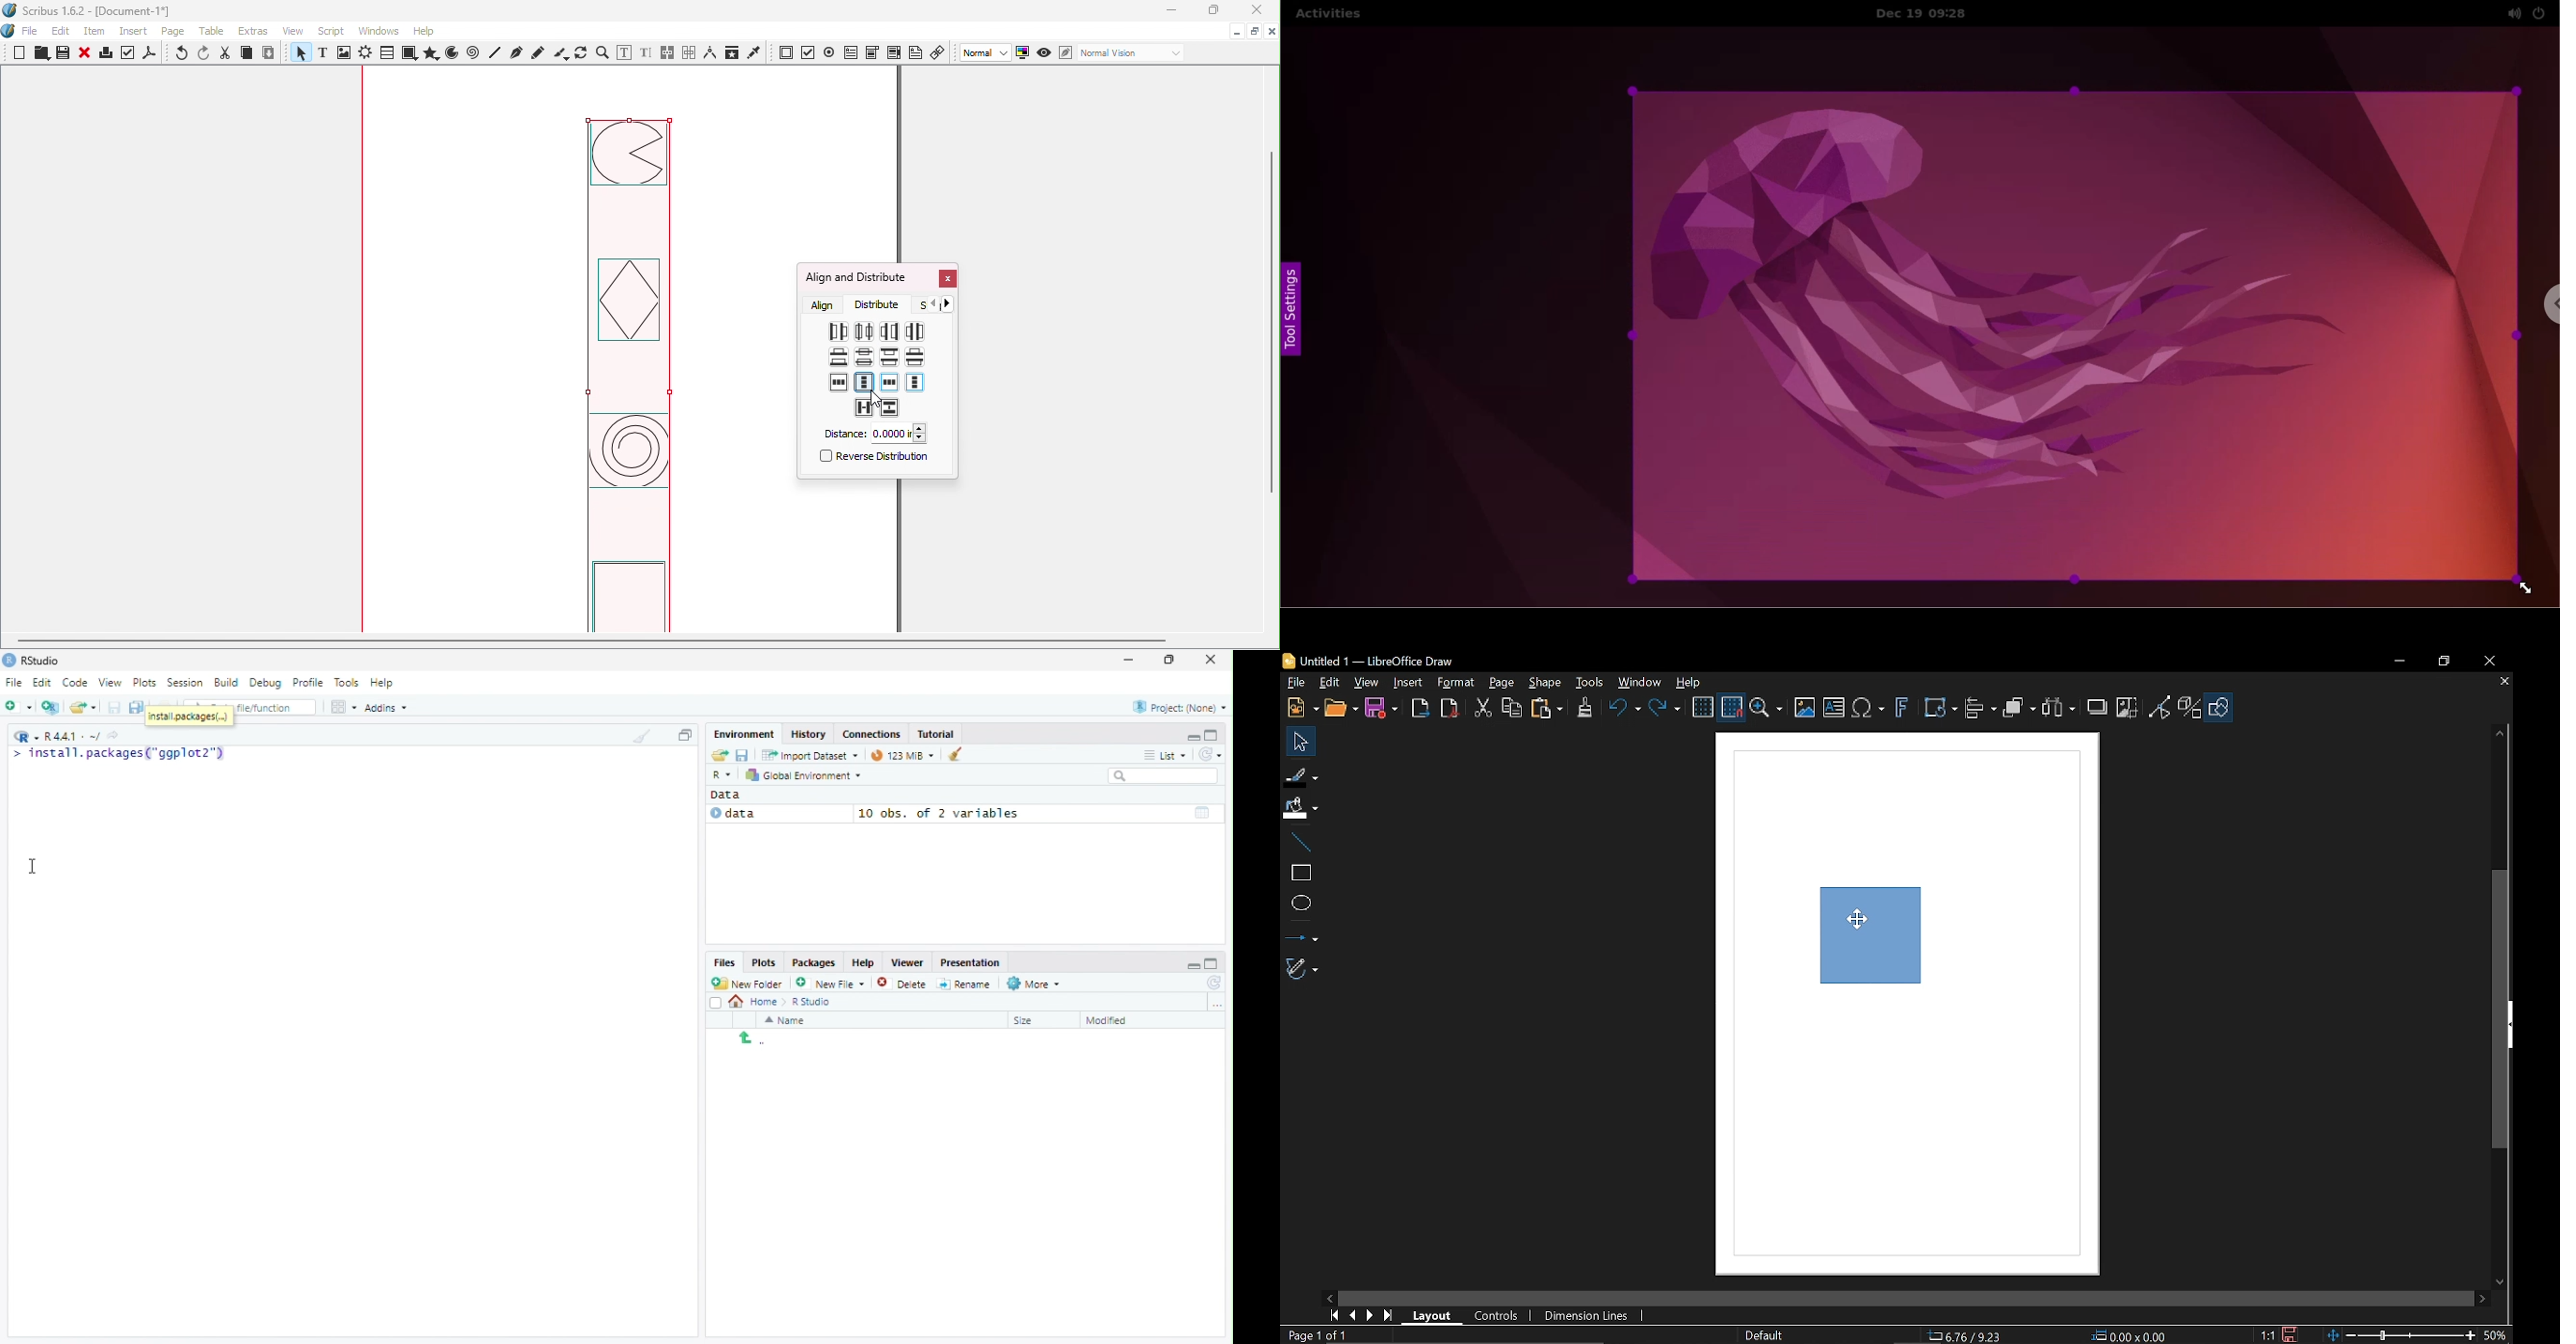 Image resolution: width=2576 pixels, height=1344 pixels. I want to click on New, so click(1301, 707).